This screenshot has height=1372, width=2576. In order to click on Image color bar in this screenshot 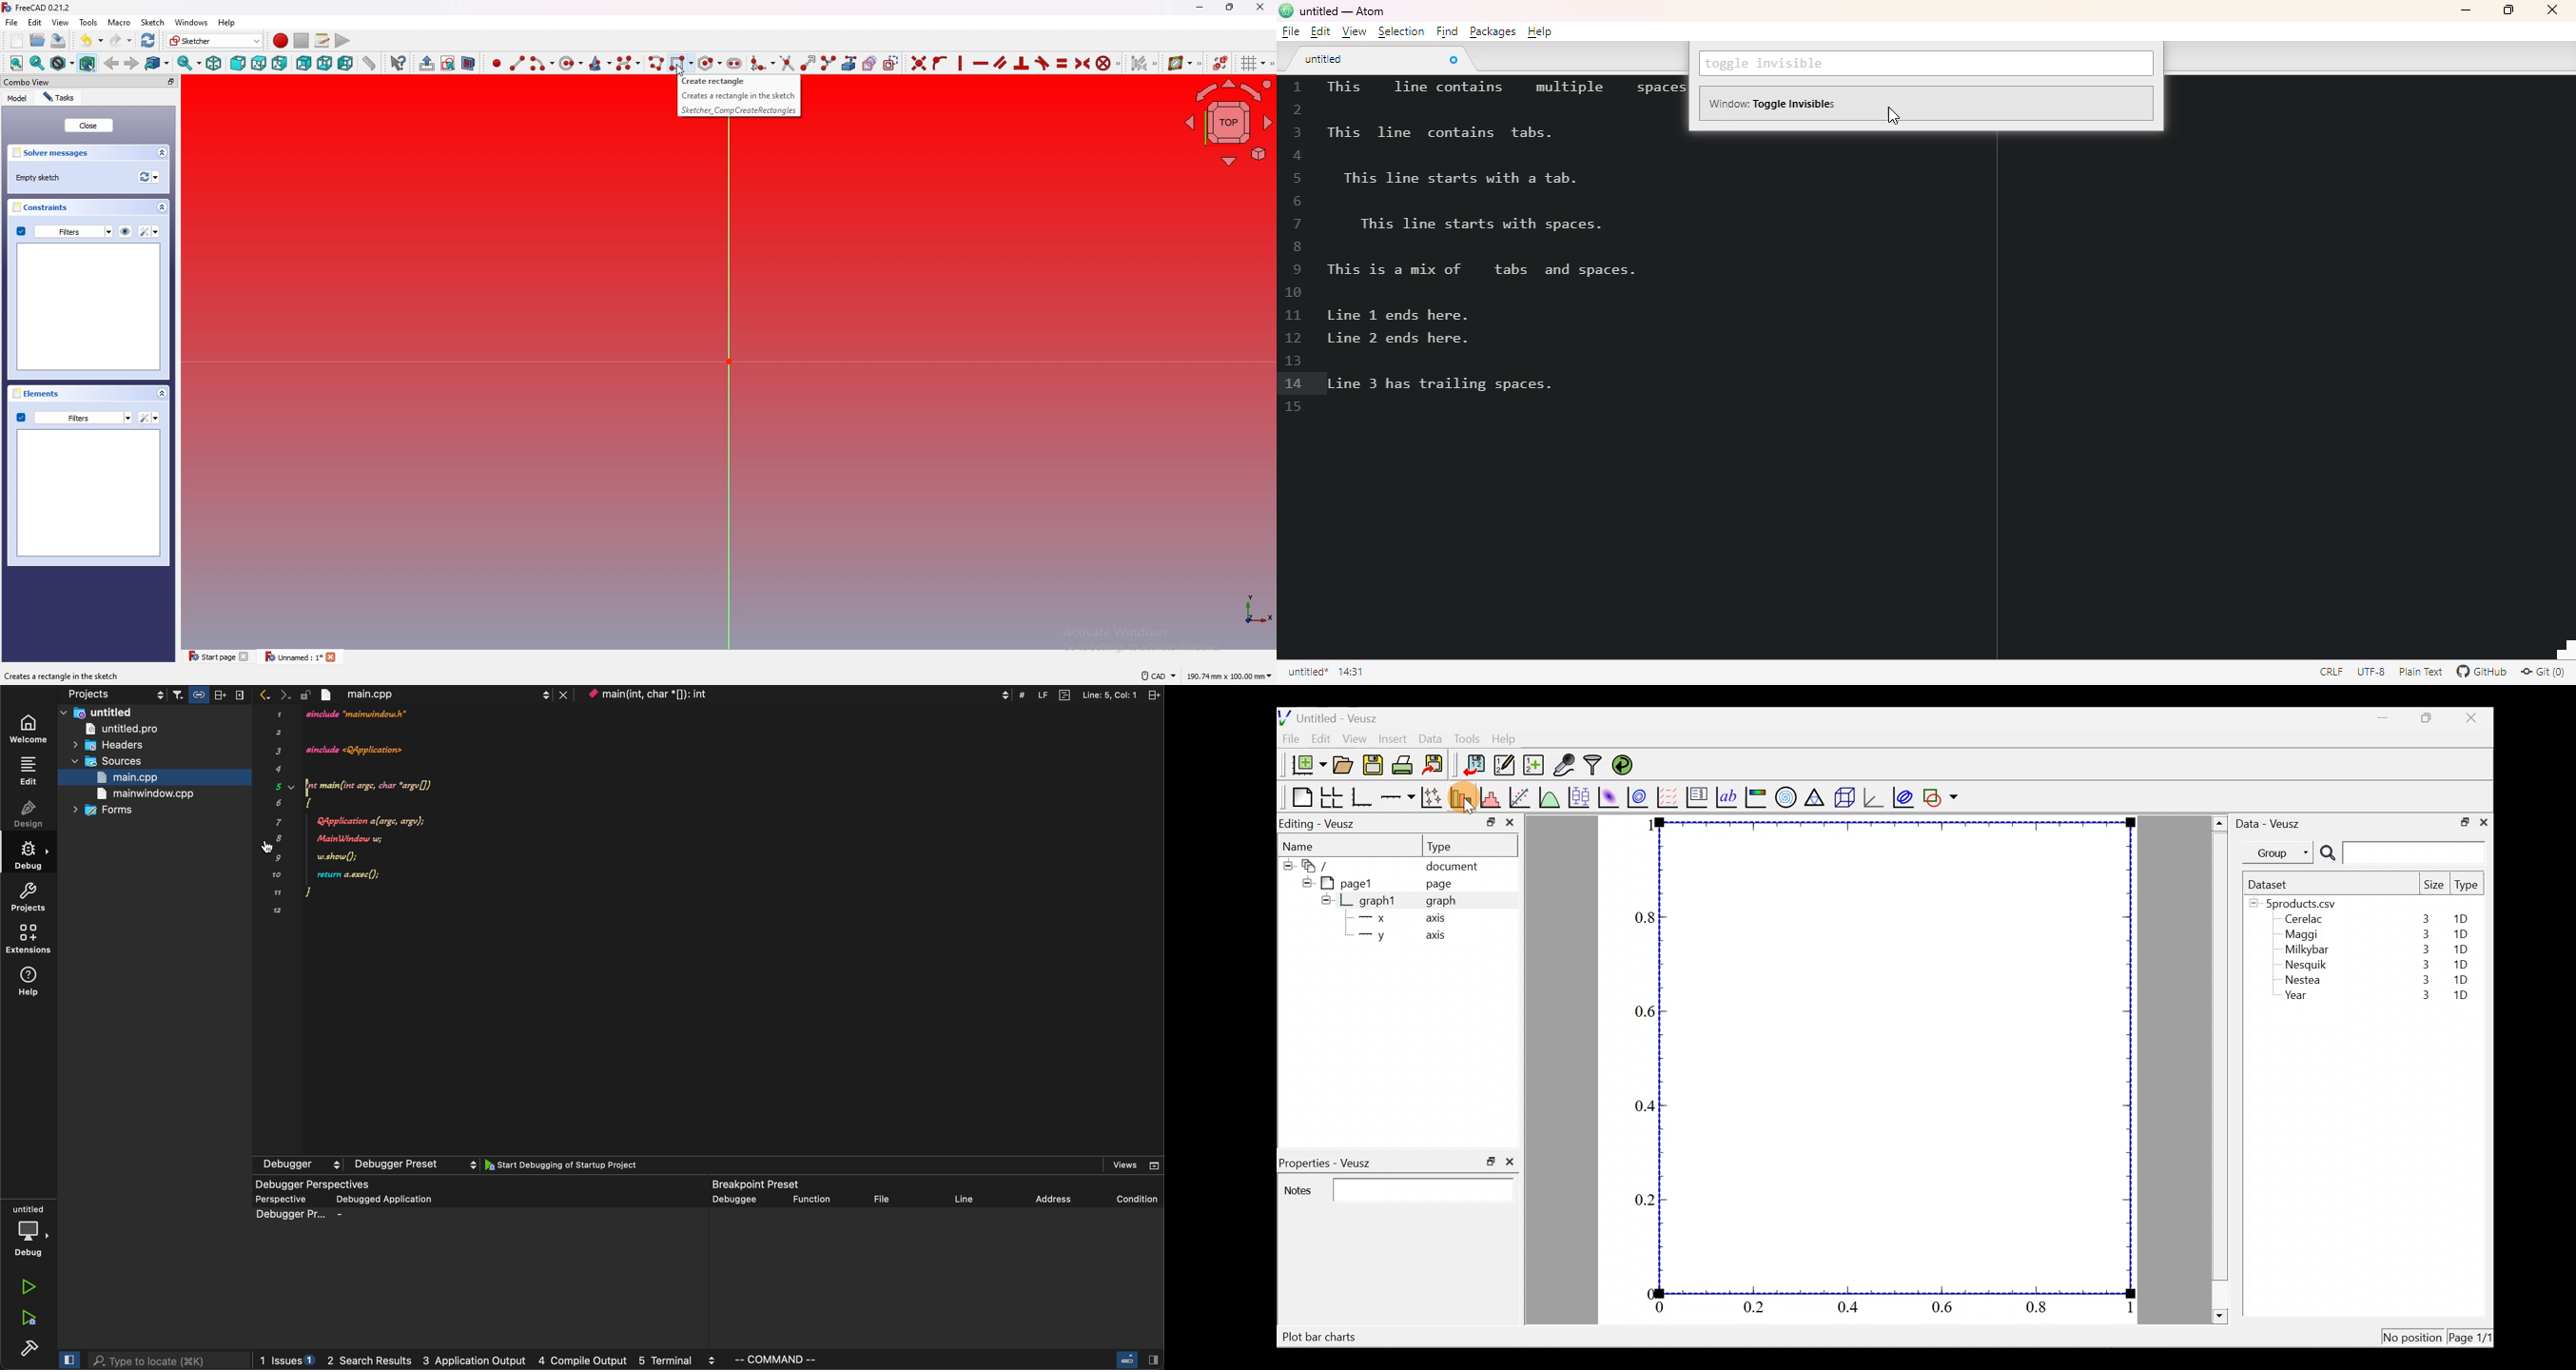, I will do `click(1757, 797)`.